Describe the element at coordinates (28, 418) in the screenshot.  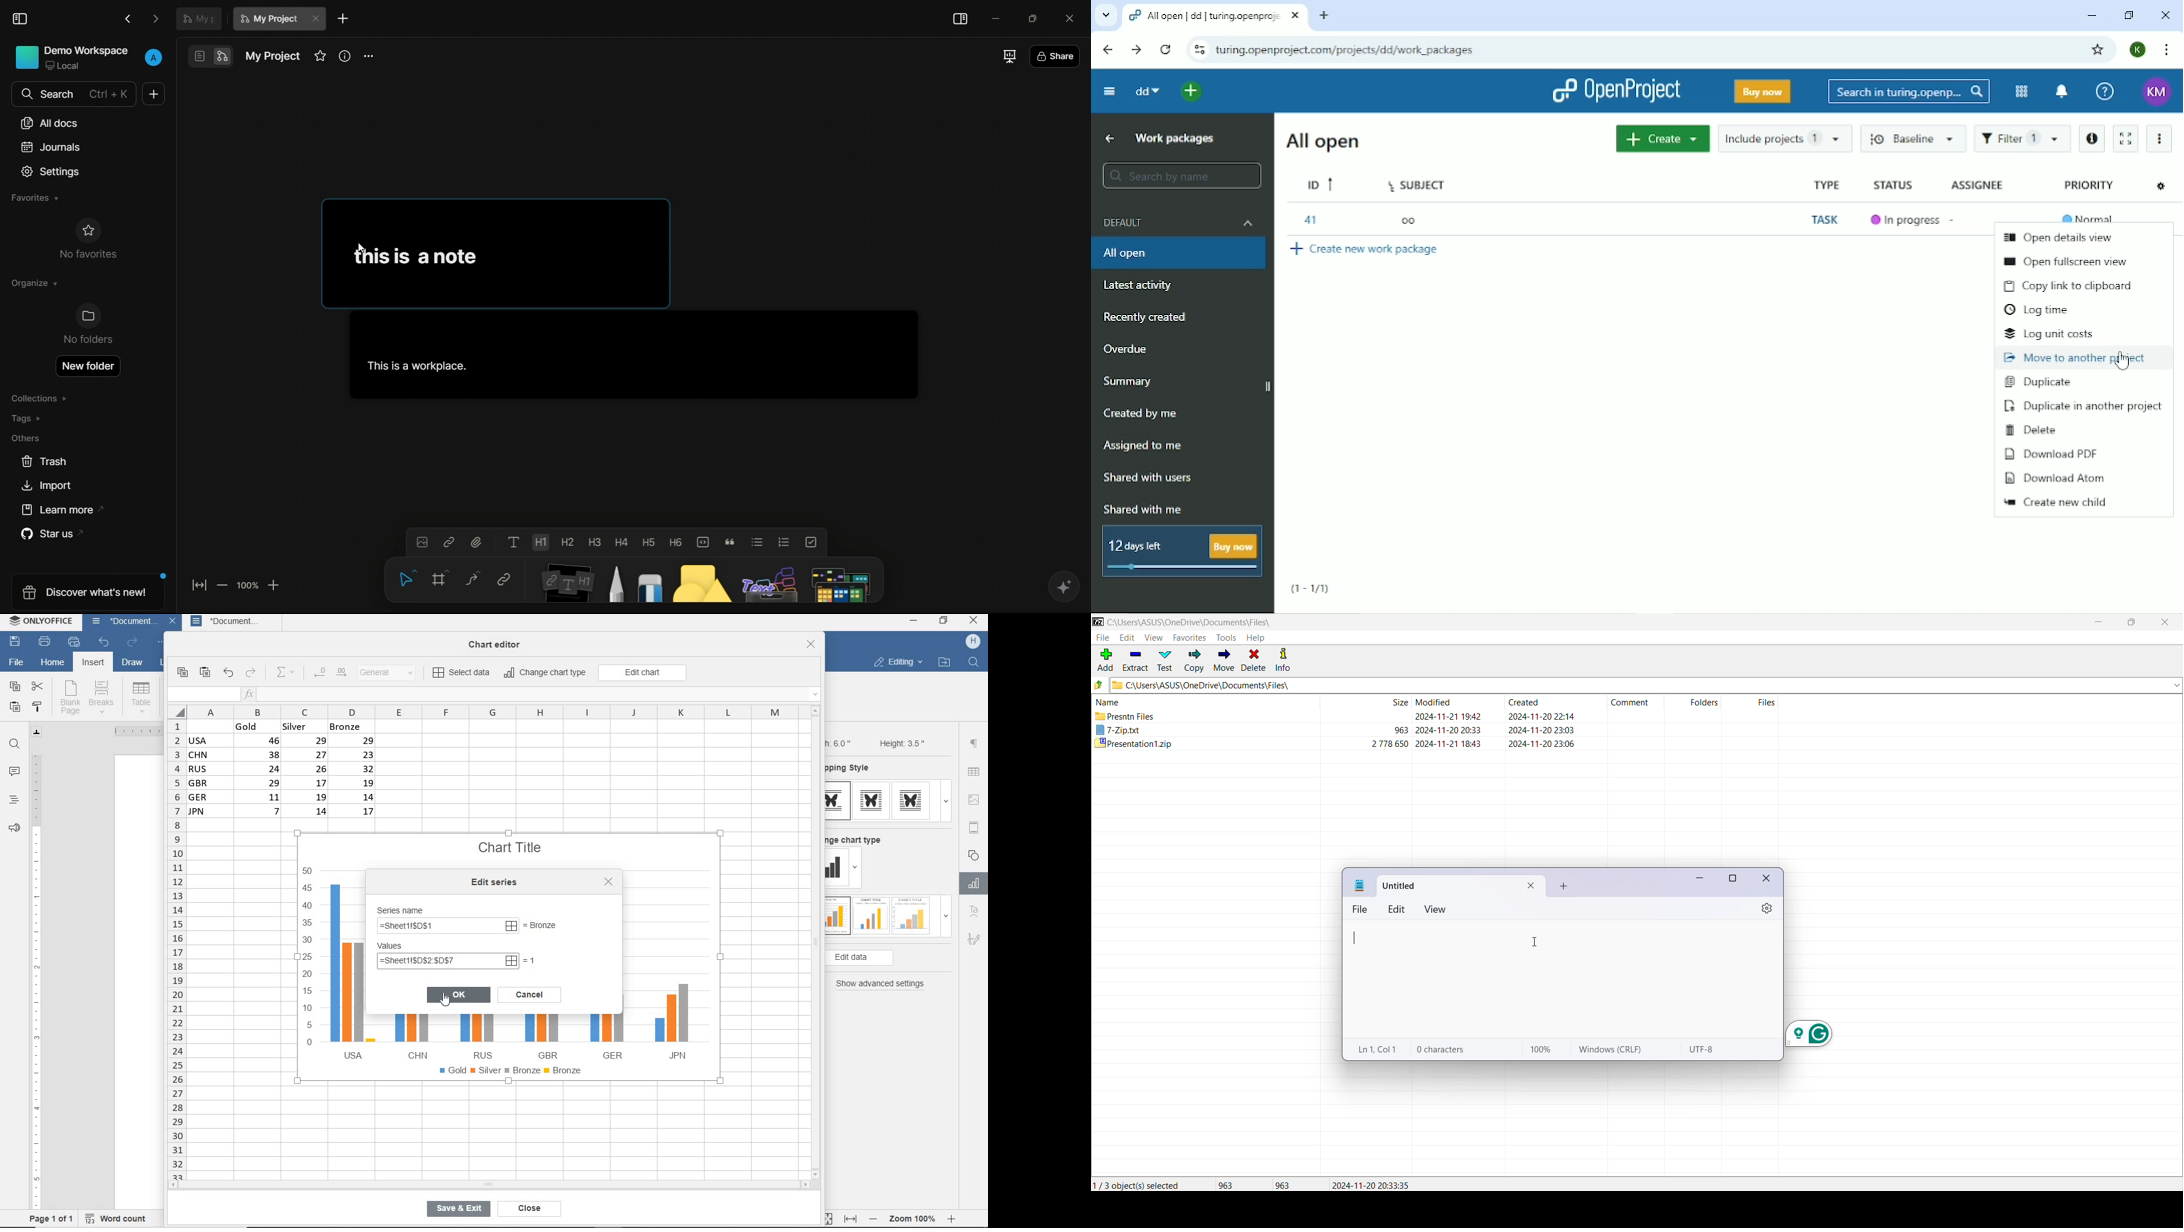
I see `tags` at that location.